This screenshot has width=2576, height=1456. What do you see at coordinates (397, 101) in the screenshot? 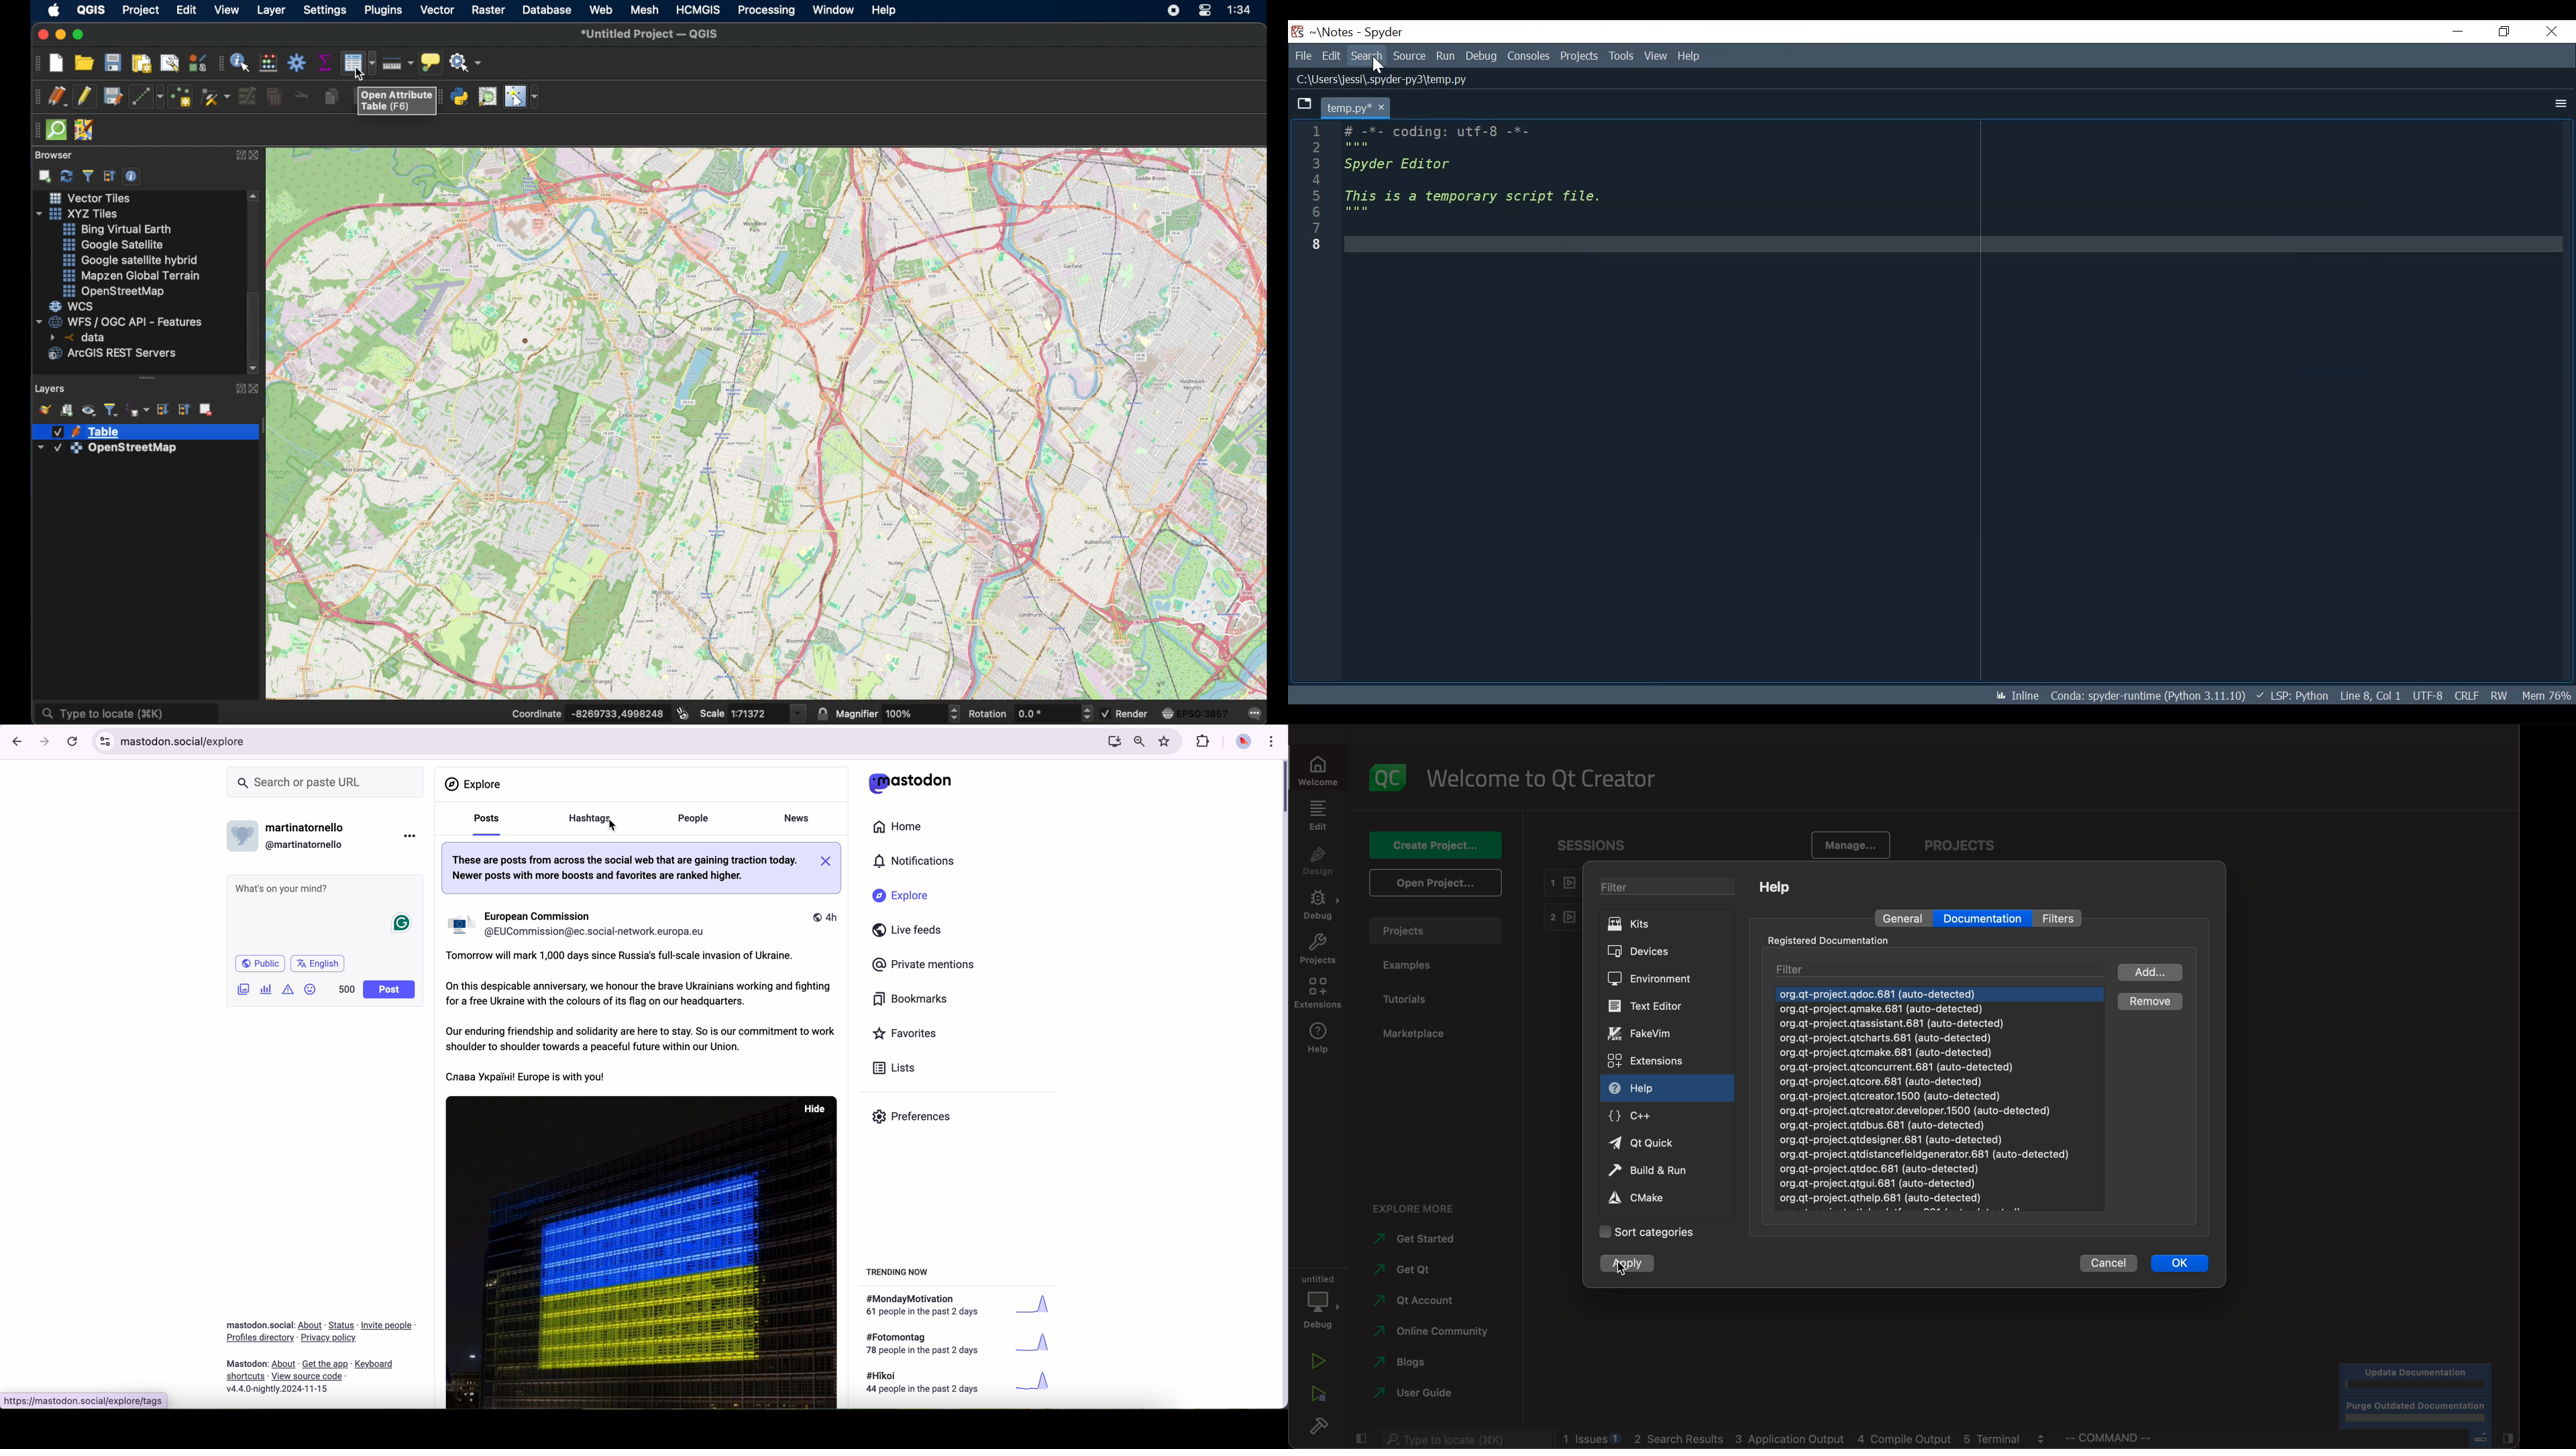
I see `open attribute table` at bounding box center [397, 101].